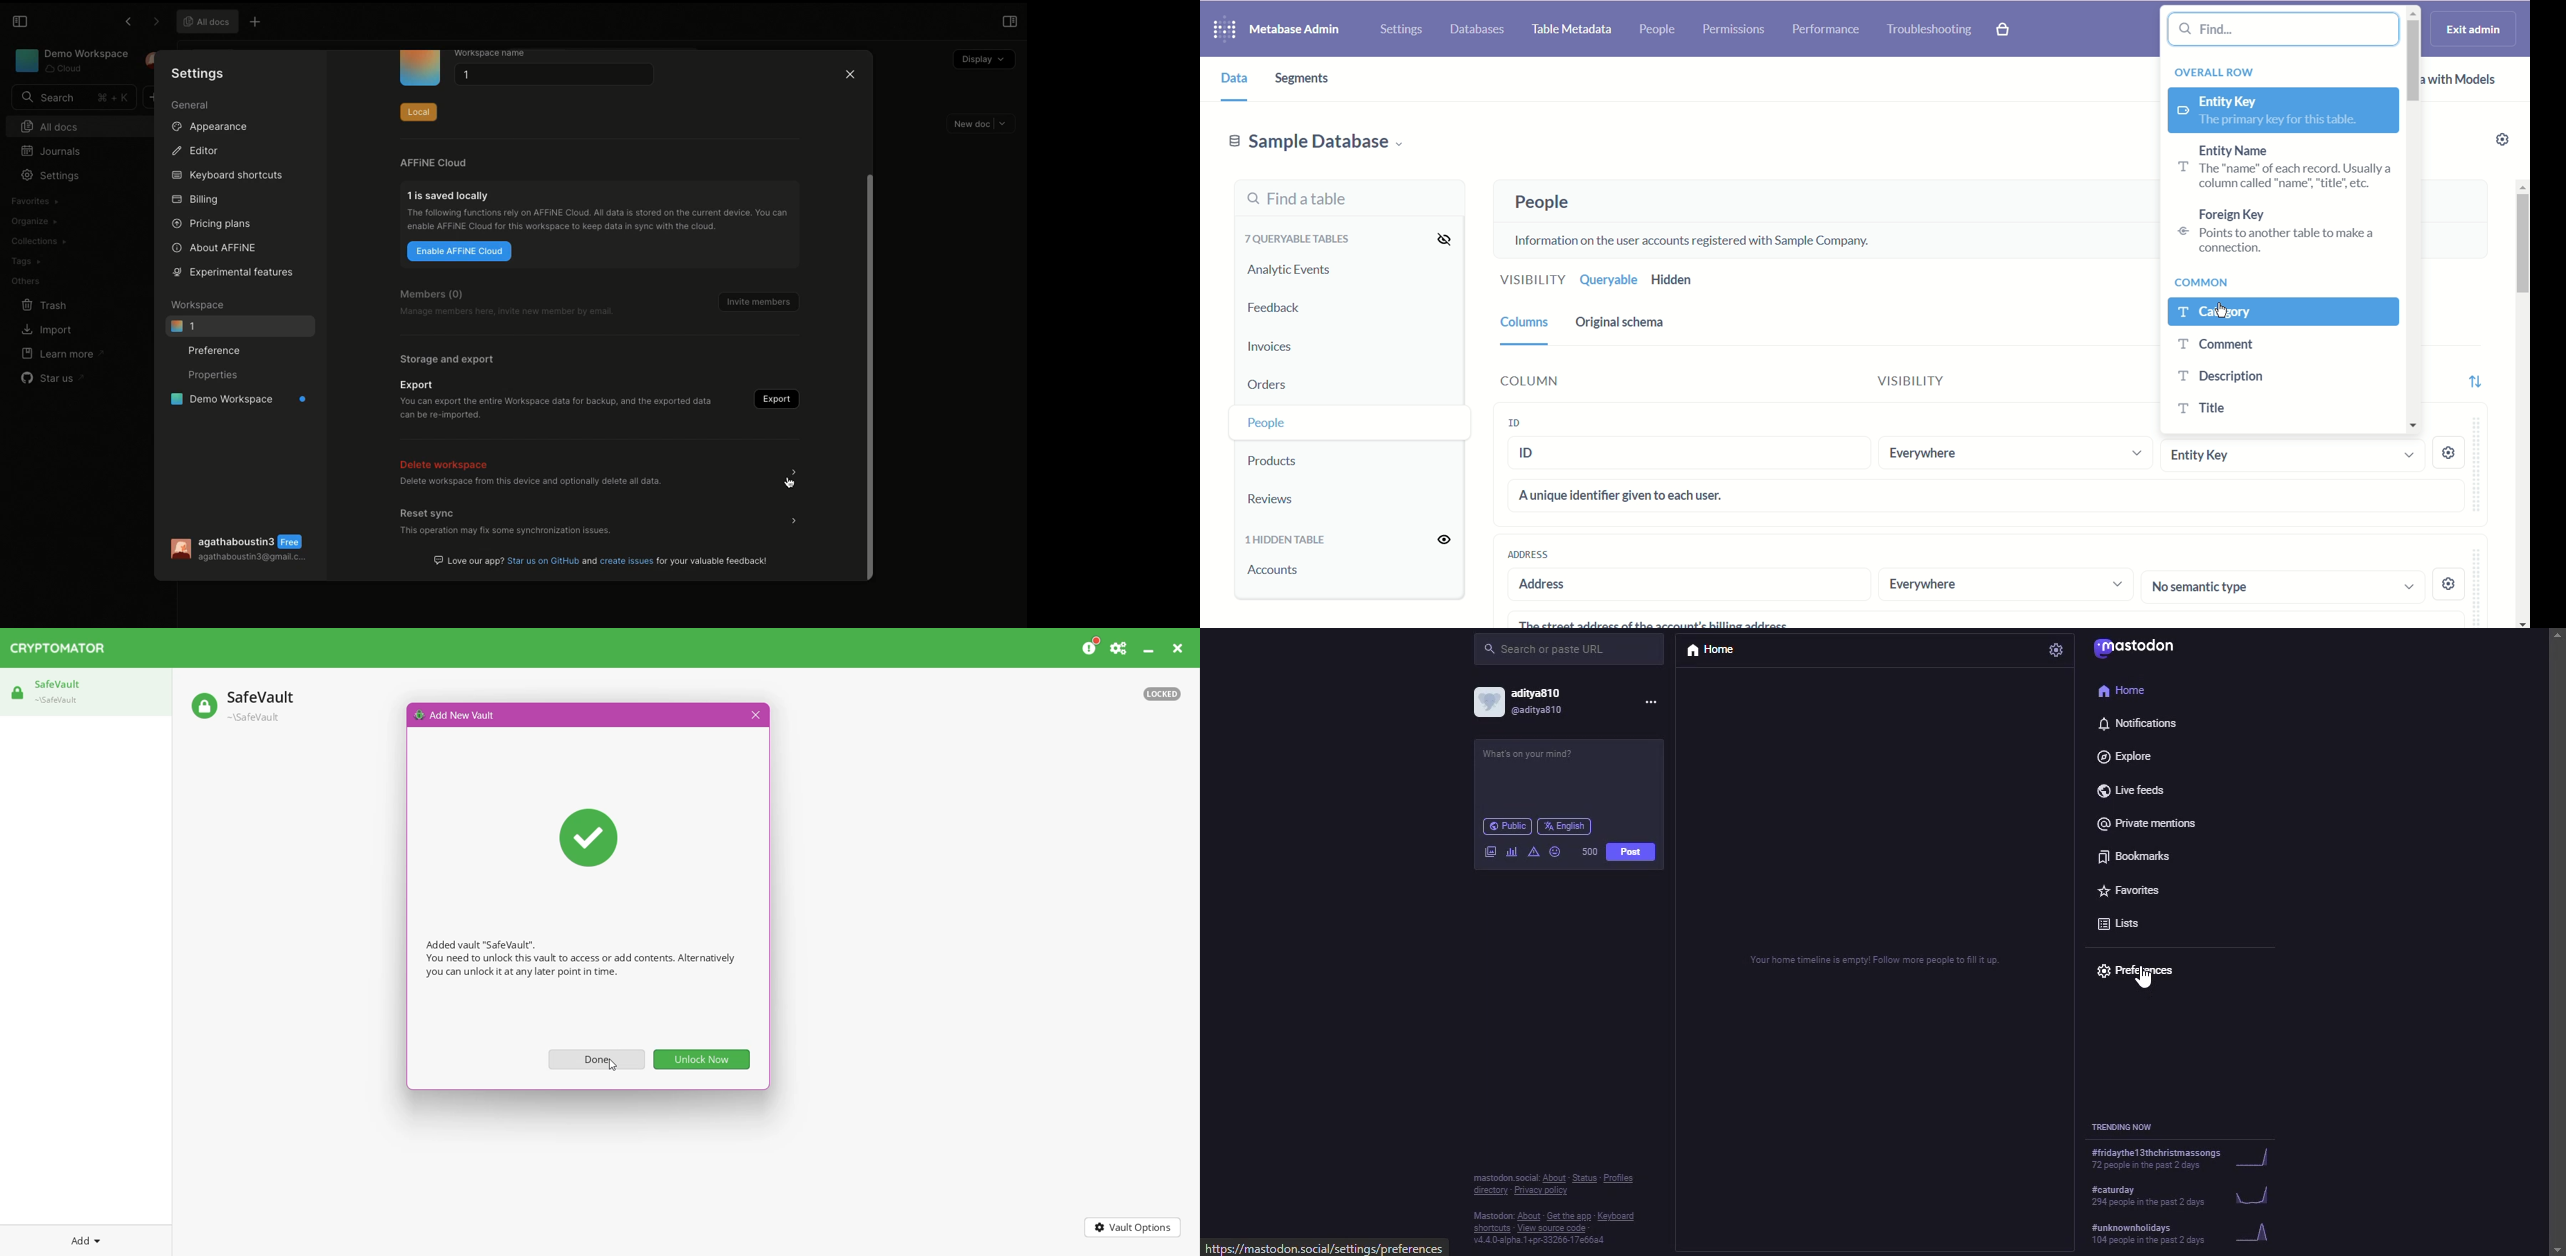 The height and width of the screenshot is (1260, 2576). I want to click on Appearance, so click(216, 129).